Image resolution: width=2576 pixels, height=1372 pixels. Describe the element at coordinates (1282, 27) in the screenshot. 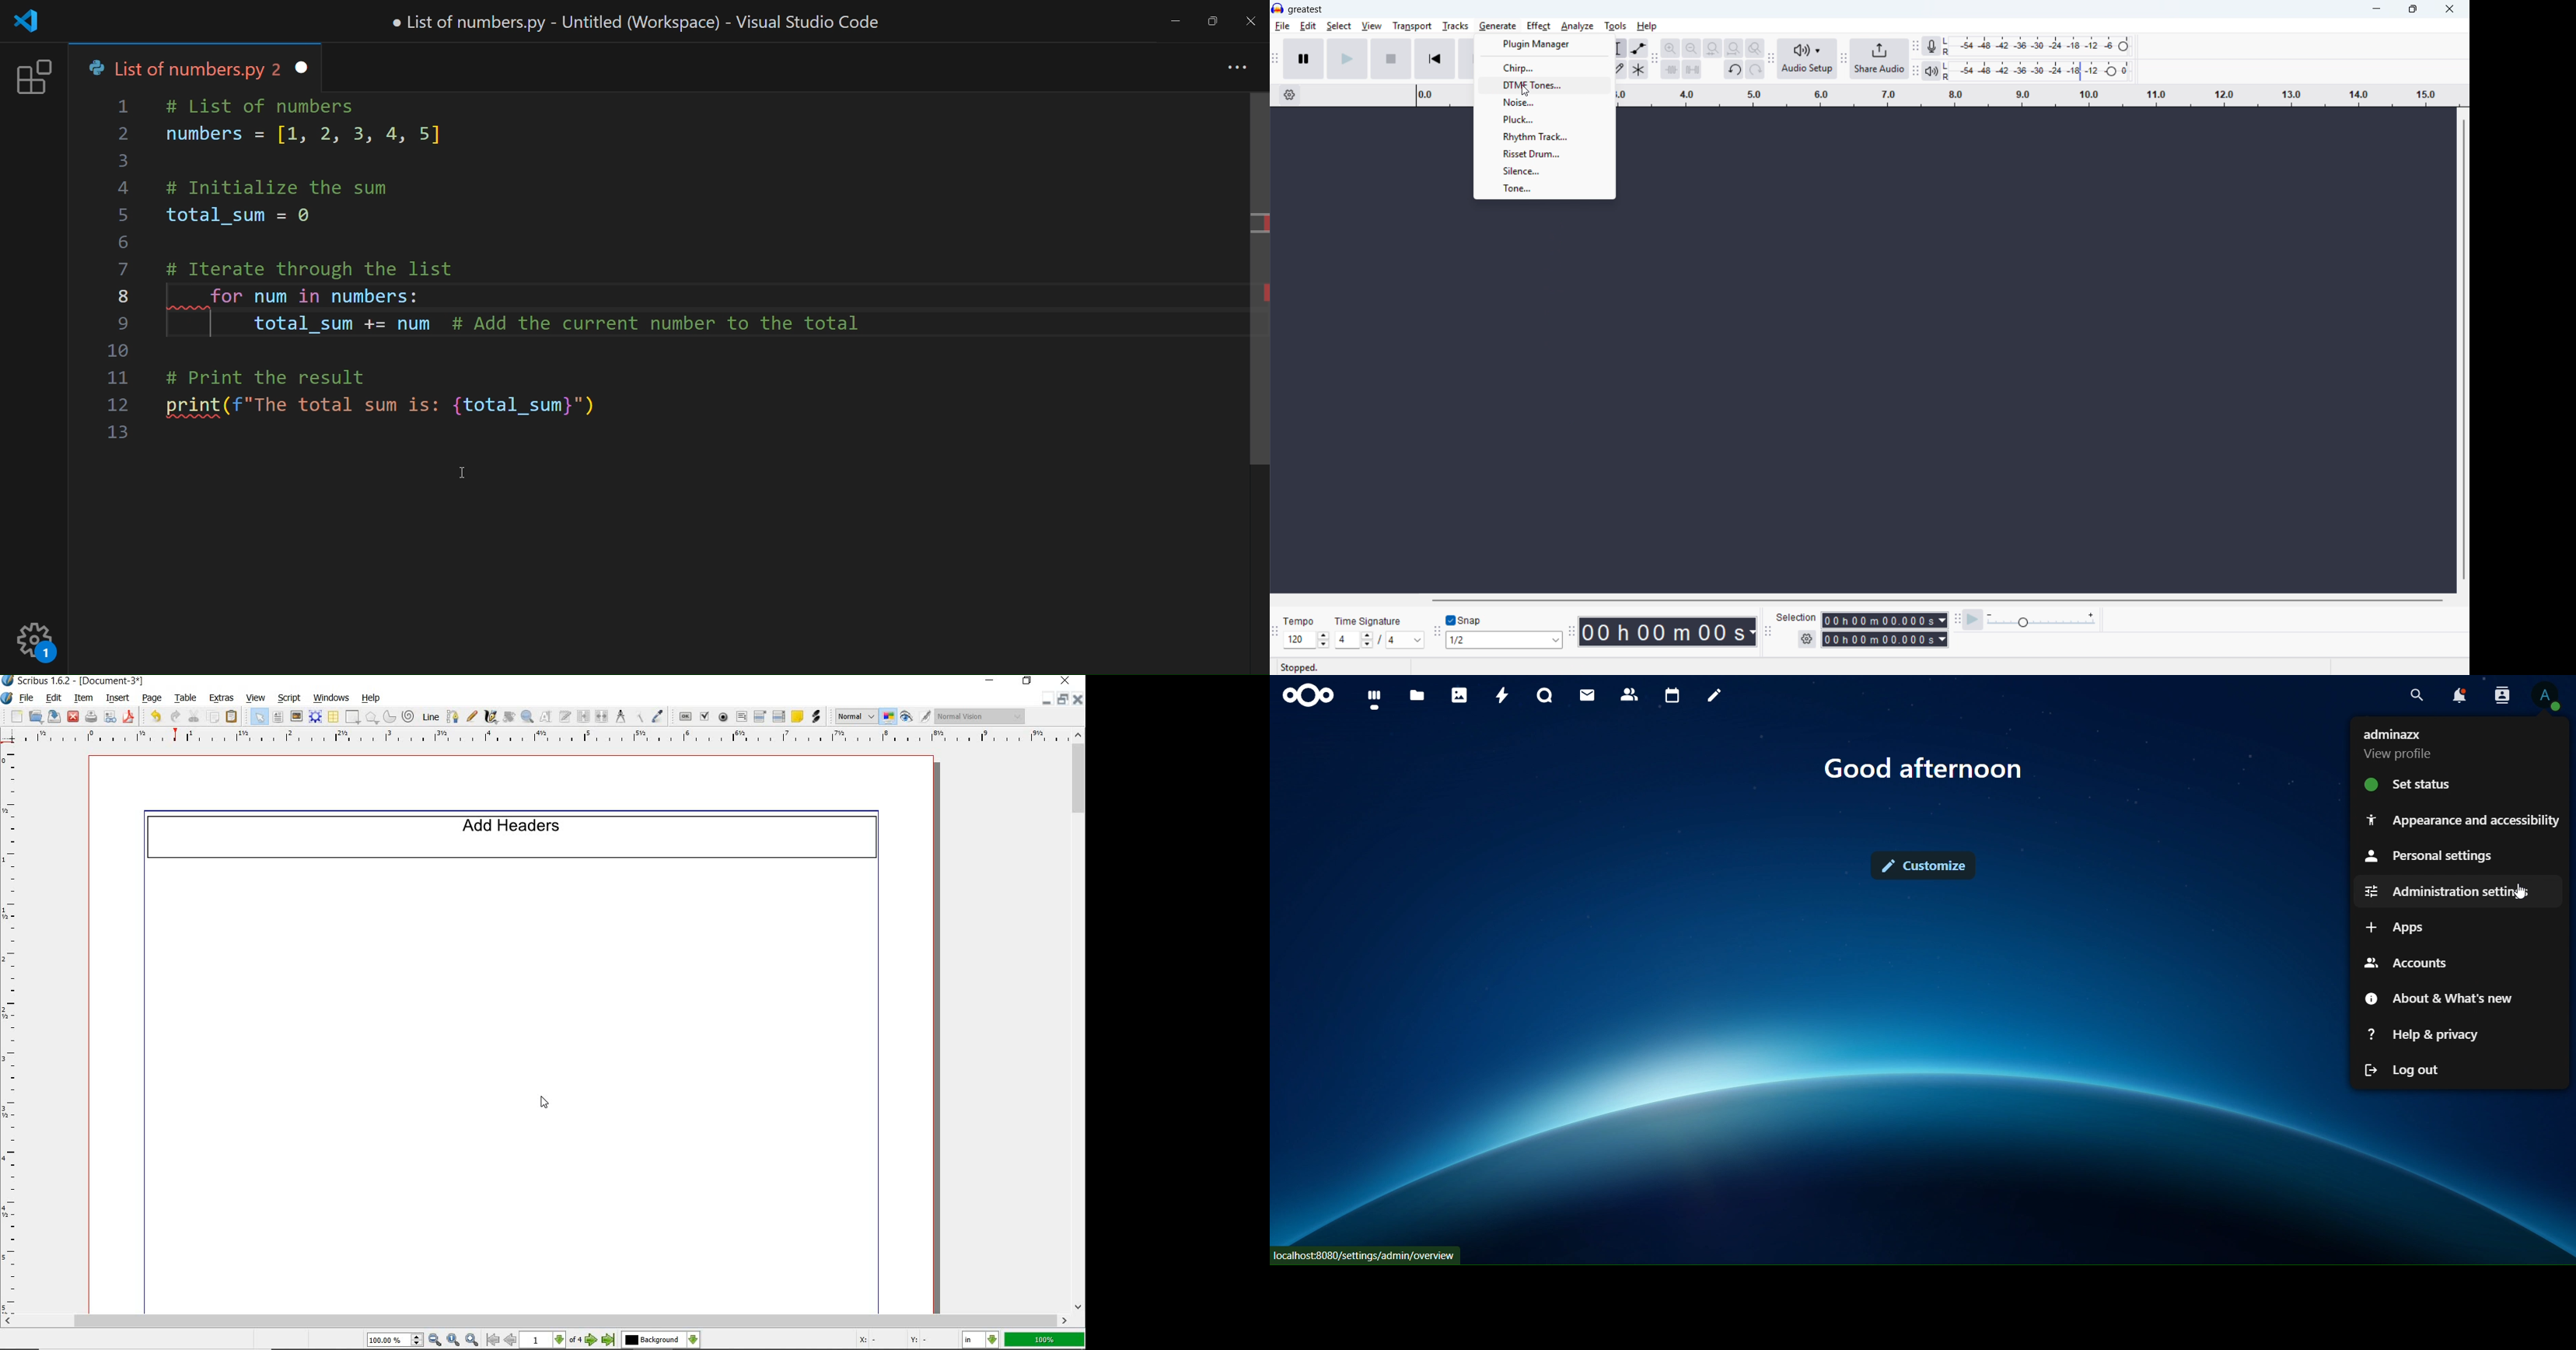

I see `file` at that location.